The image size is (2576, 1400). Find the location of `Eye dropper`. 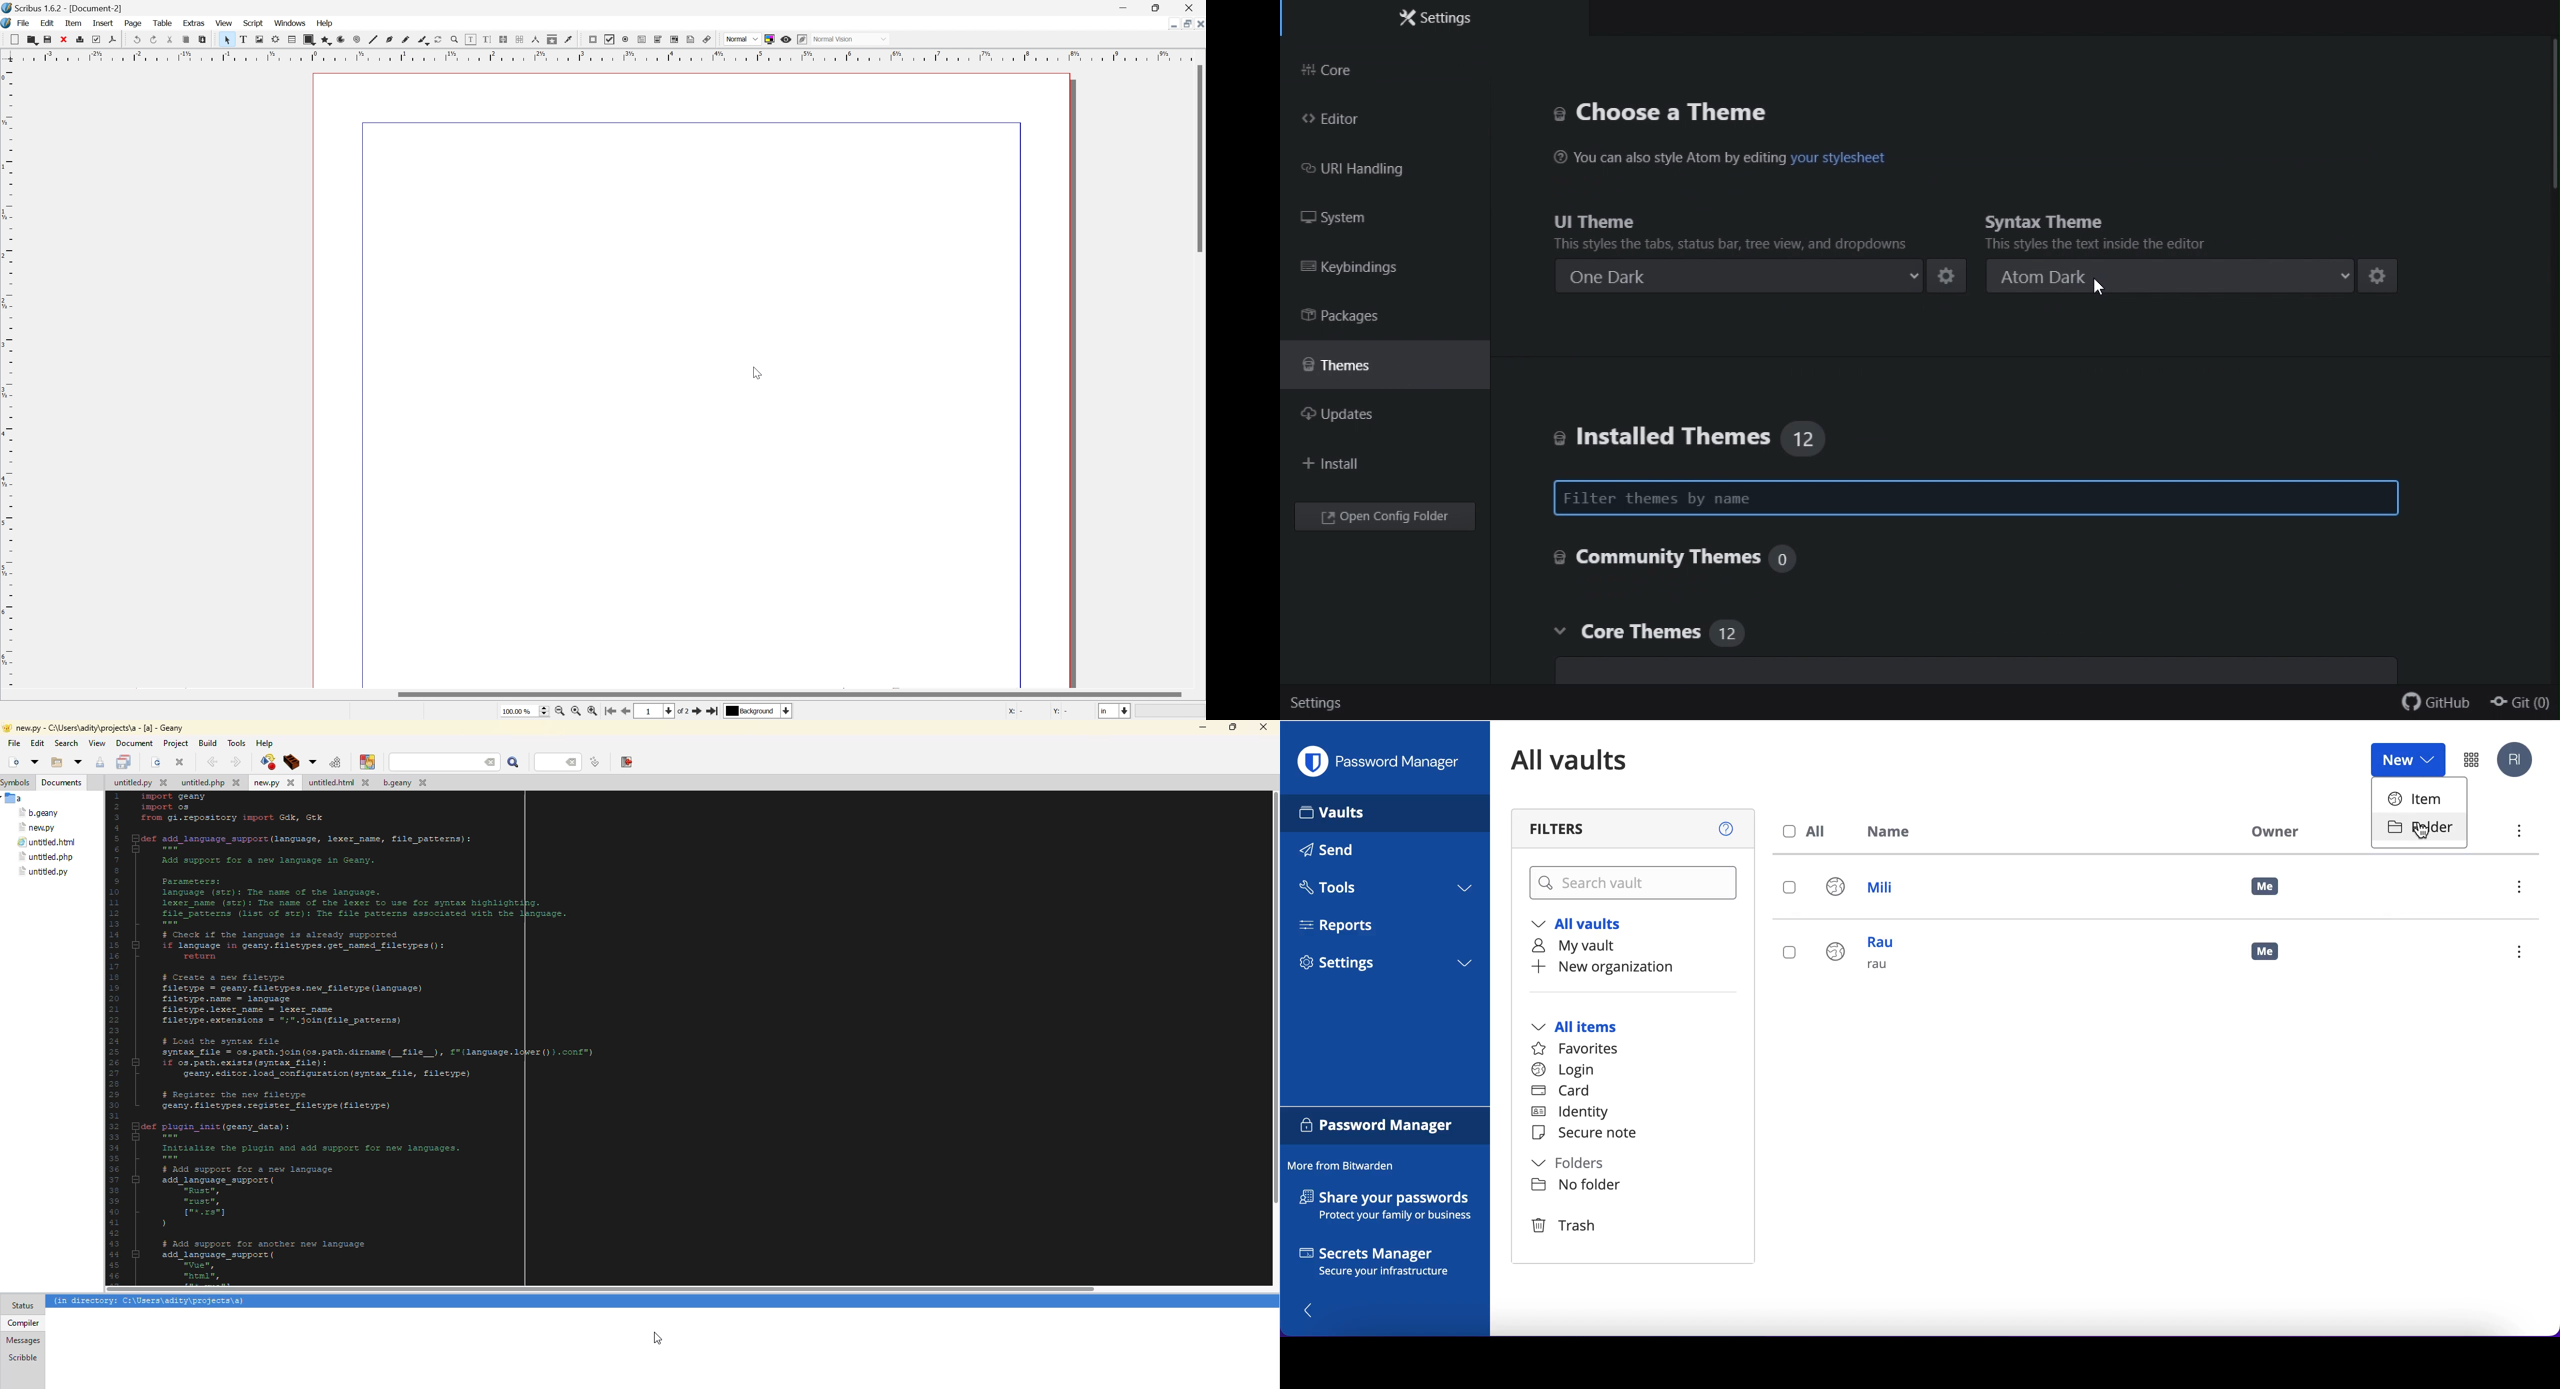

Eye dropper is located at coordinates (570, 40).